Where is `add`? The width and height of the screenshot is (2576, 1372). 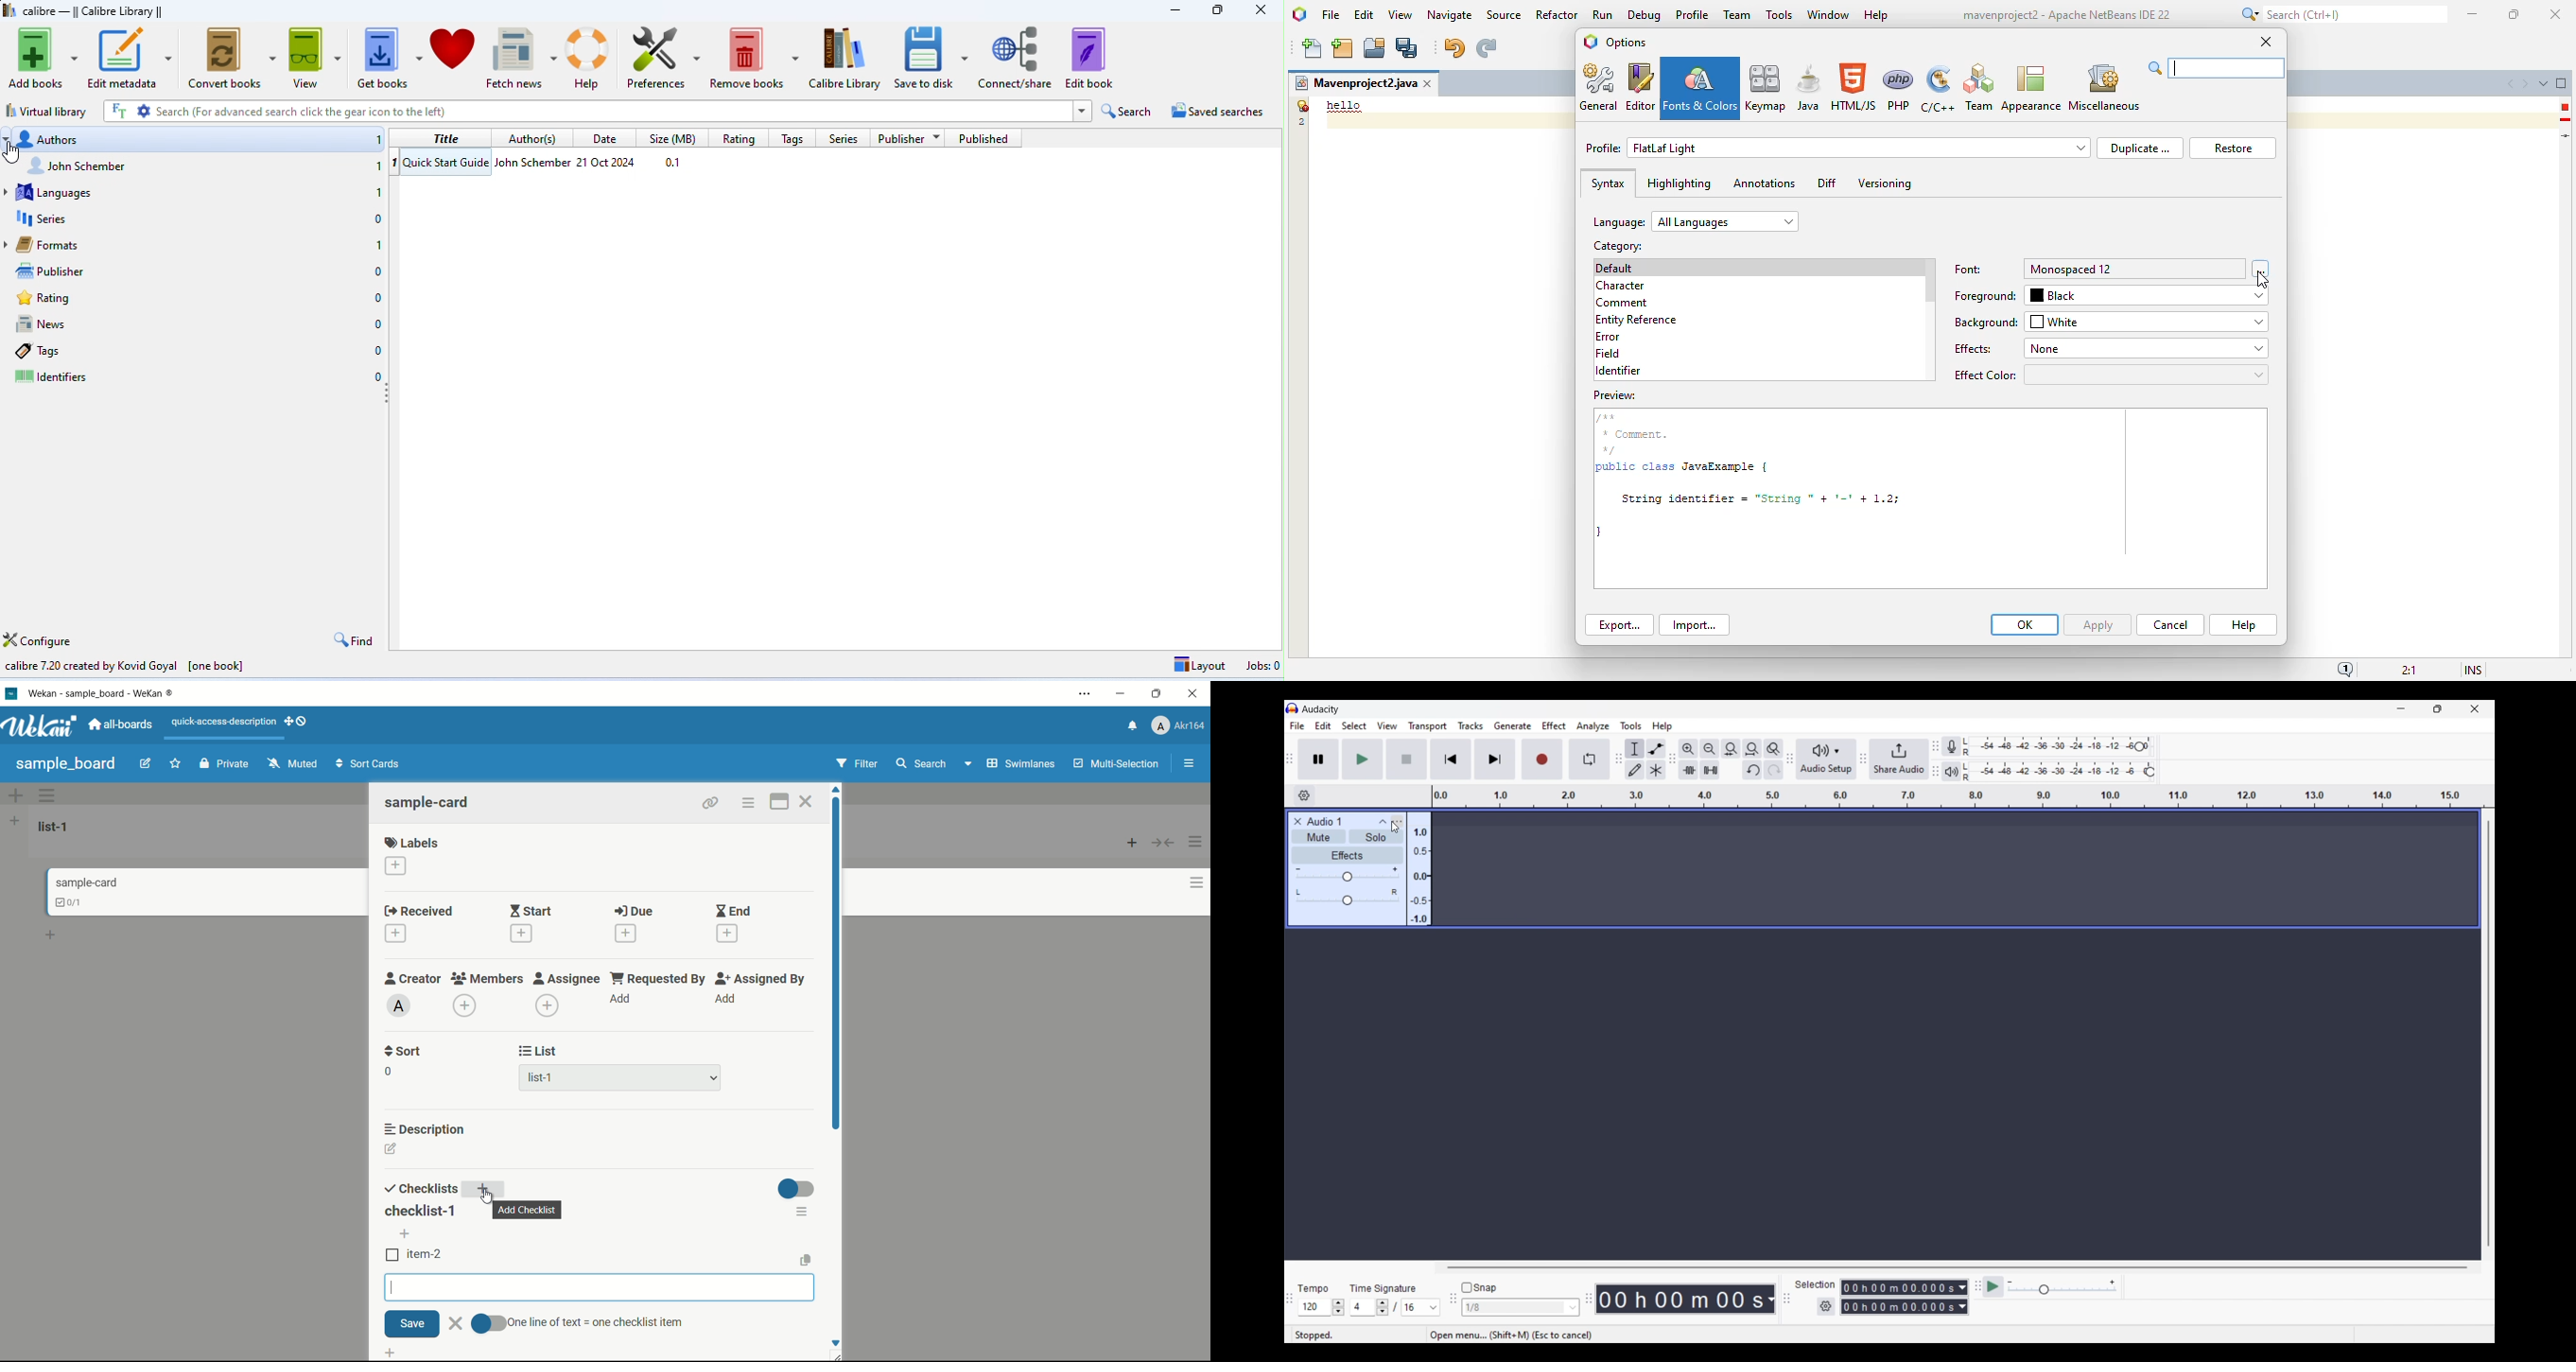 add is located at coordinates (407, 1235).